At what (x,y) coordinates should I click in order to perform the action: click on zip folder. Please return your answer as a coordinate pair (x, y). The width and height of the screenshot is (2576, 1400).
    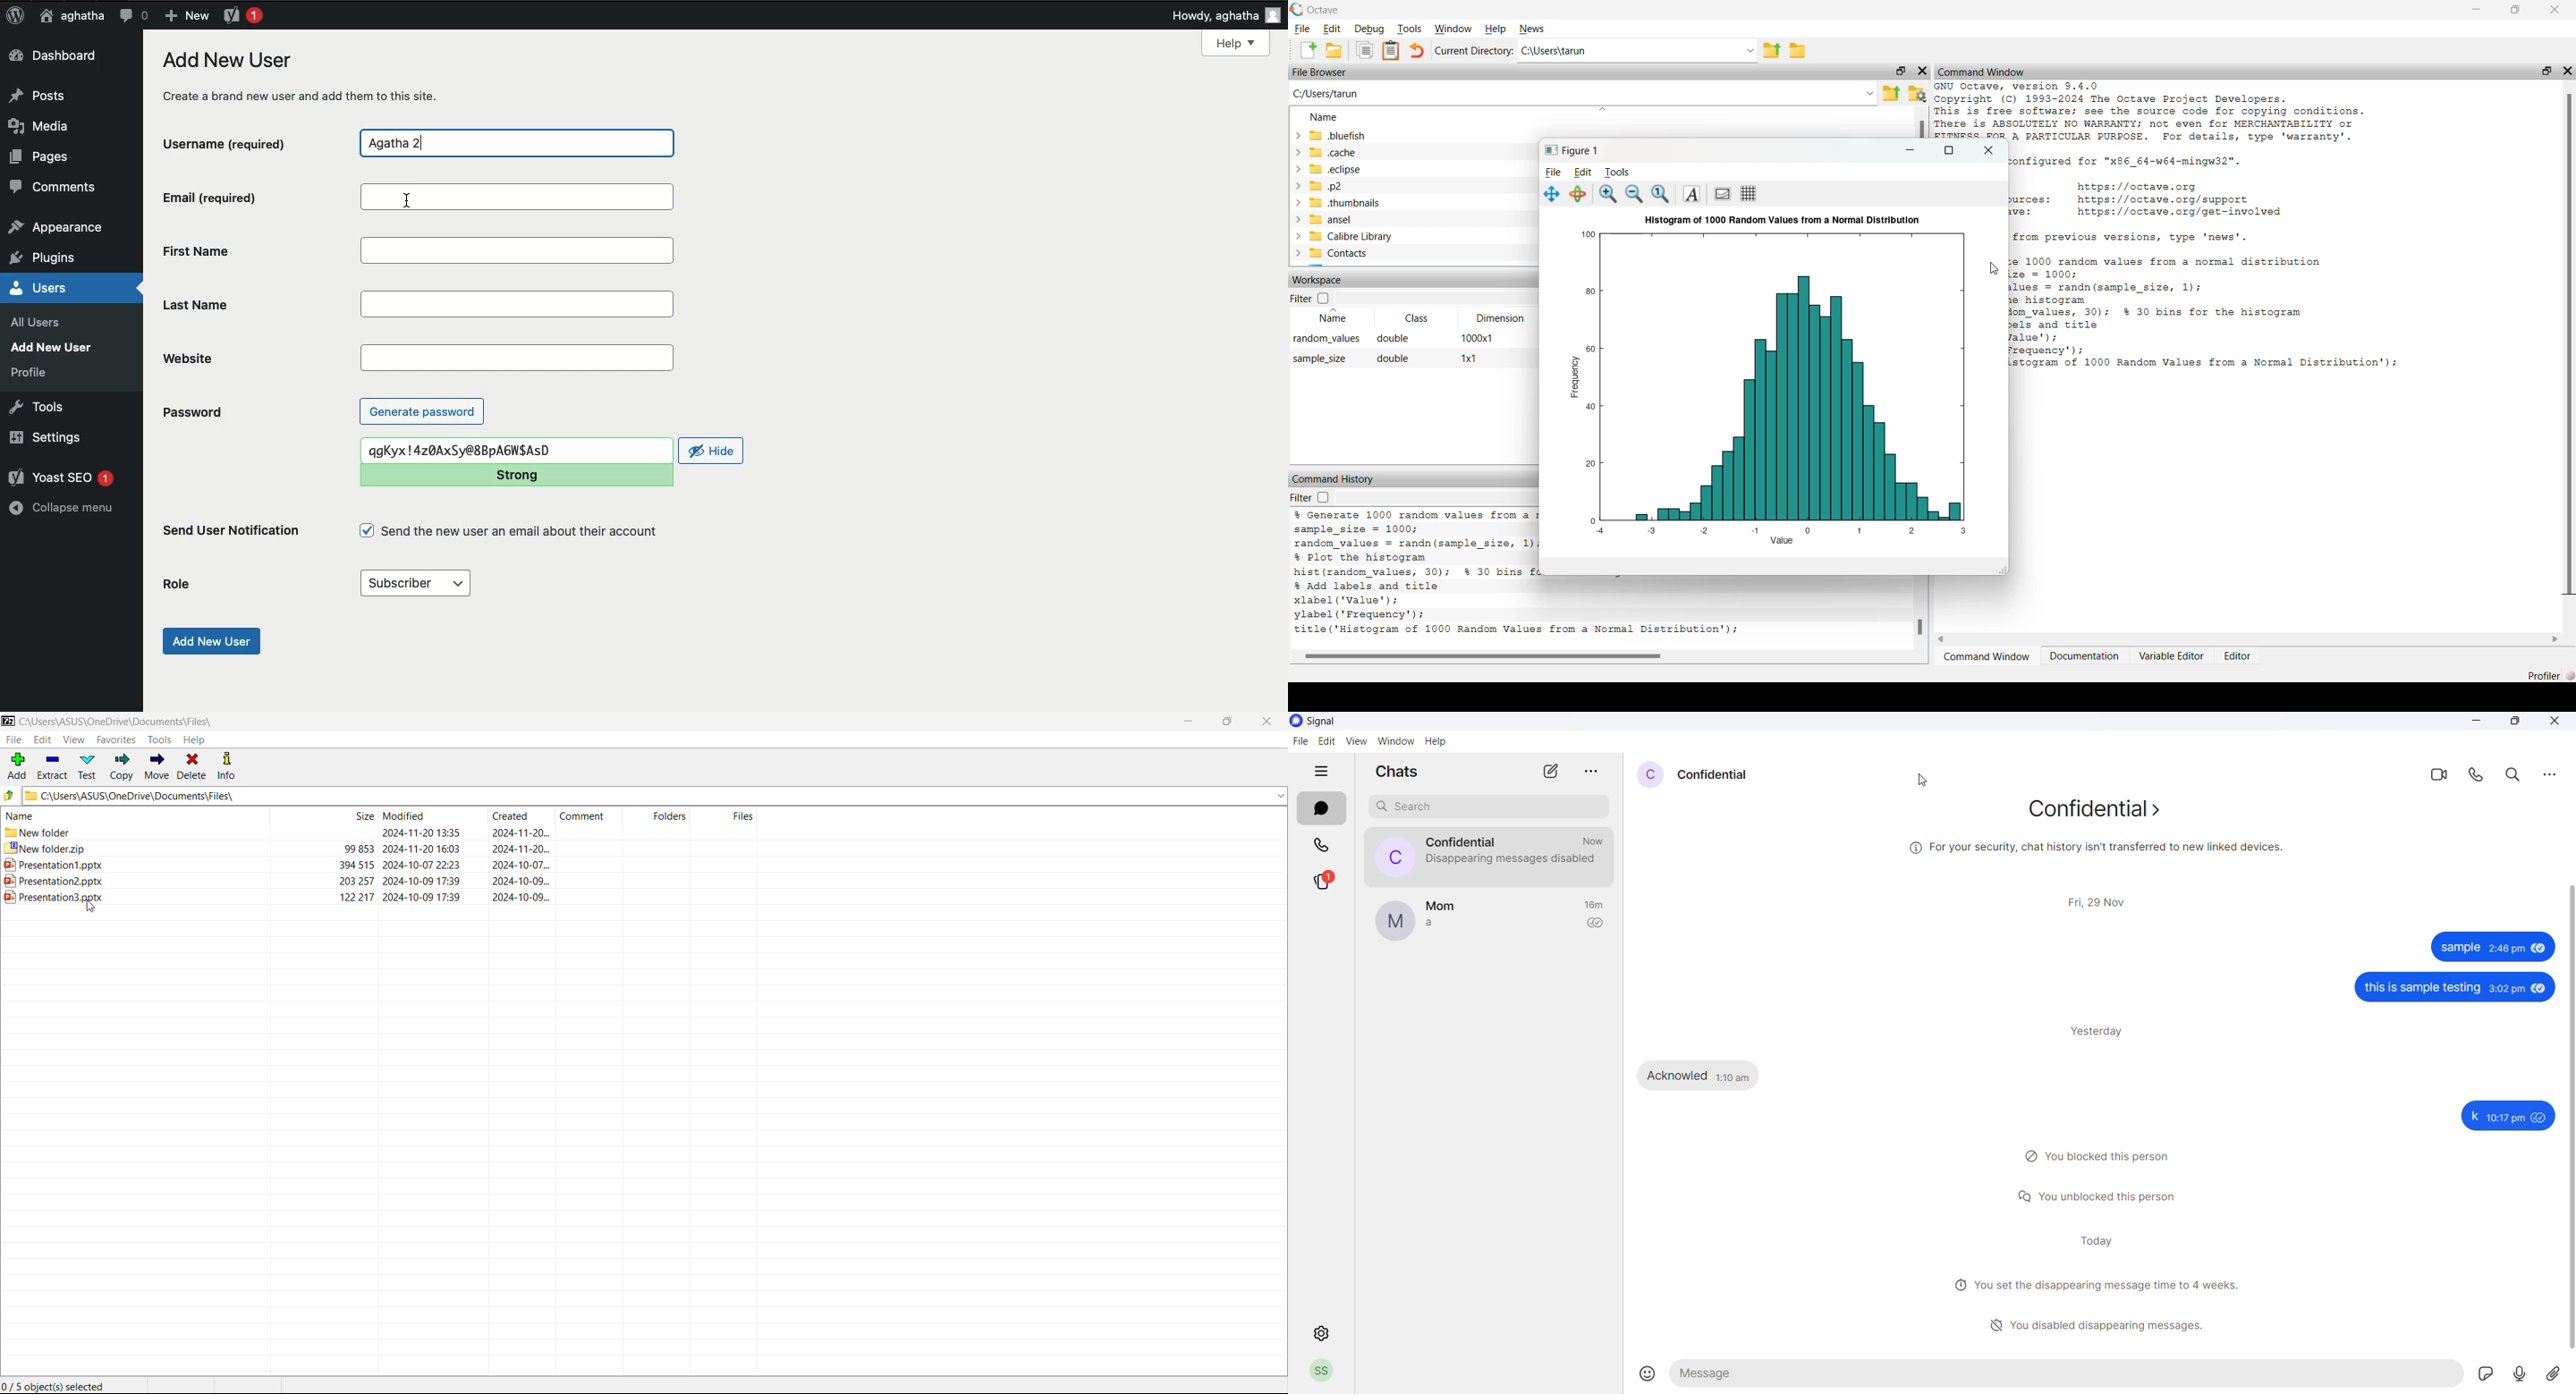
    Looking at the image, I should click on (380, 849).